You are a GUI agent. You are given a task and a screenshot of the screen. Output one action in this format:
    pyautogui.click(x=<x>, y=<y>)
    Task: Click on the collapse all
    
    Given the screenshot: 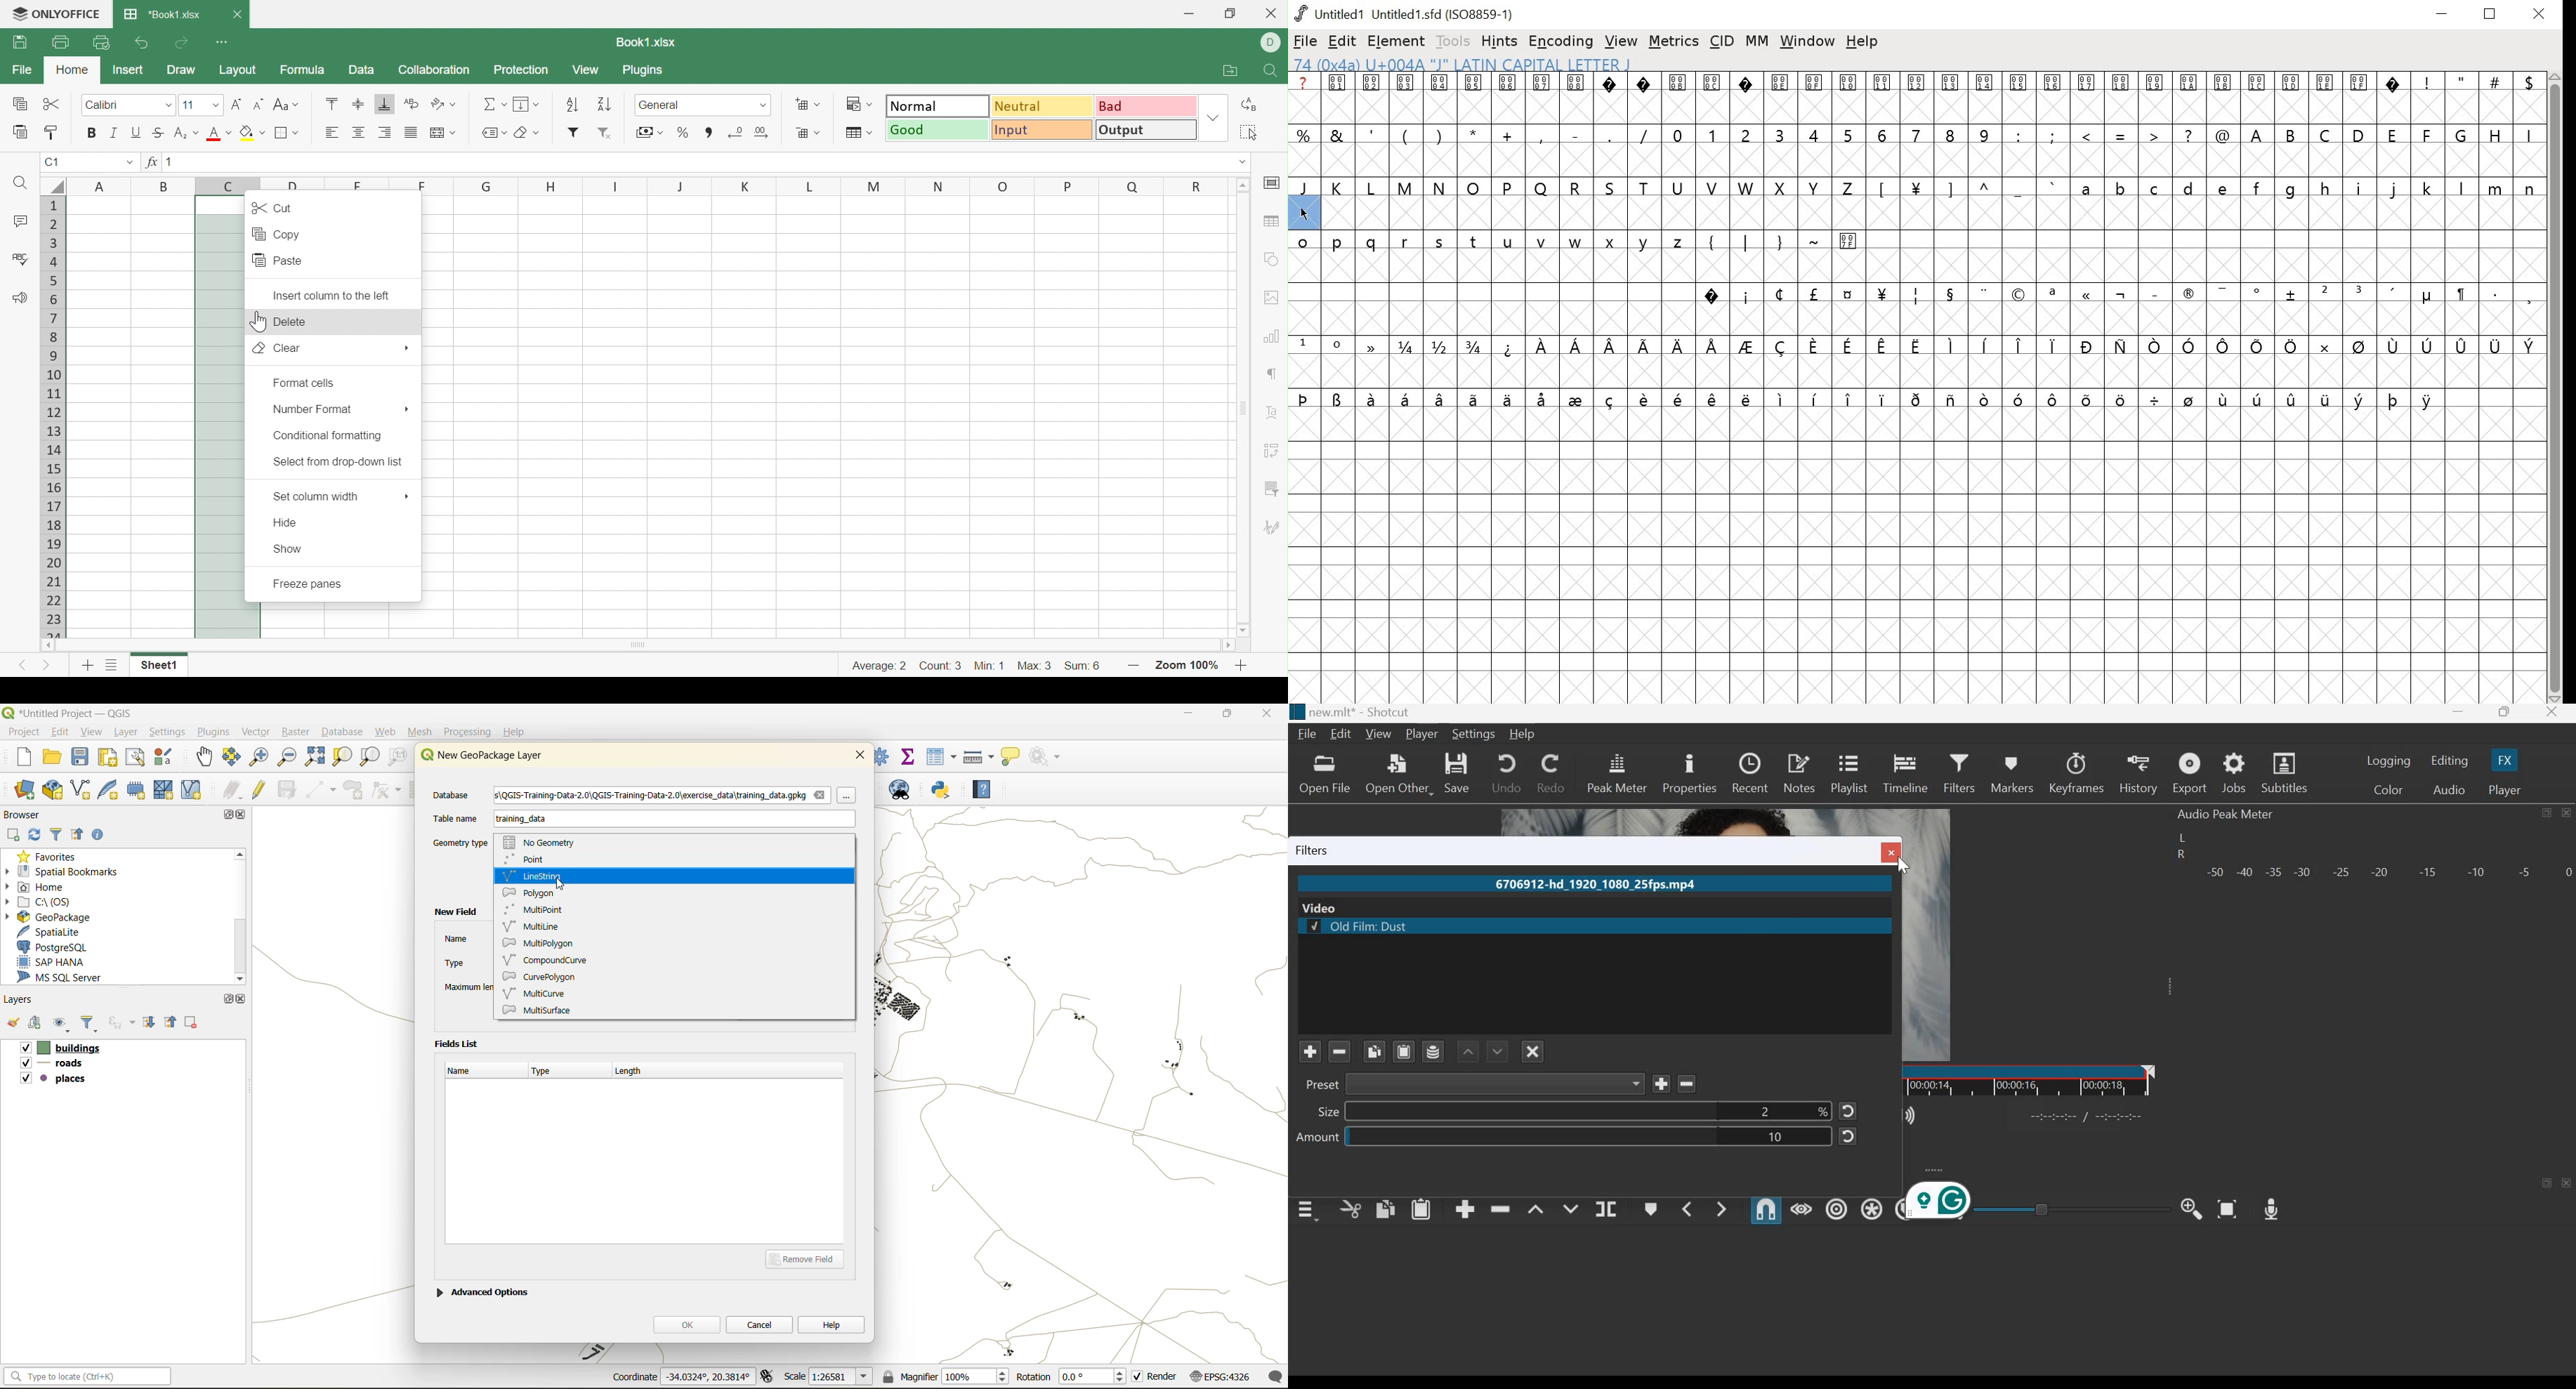 What is the action you would take?
    pyautogui.click(x=172, y=1022)
    